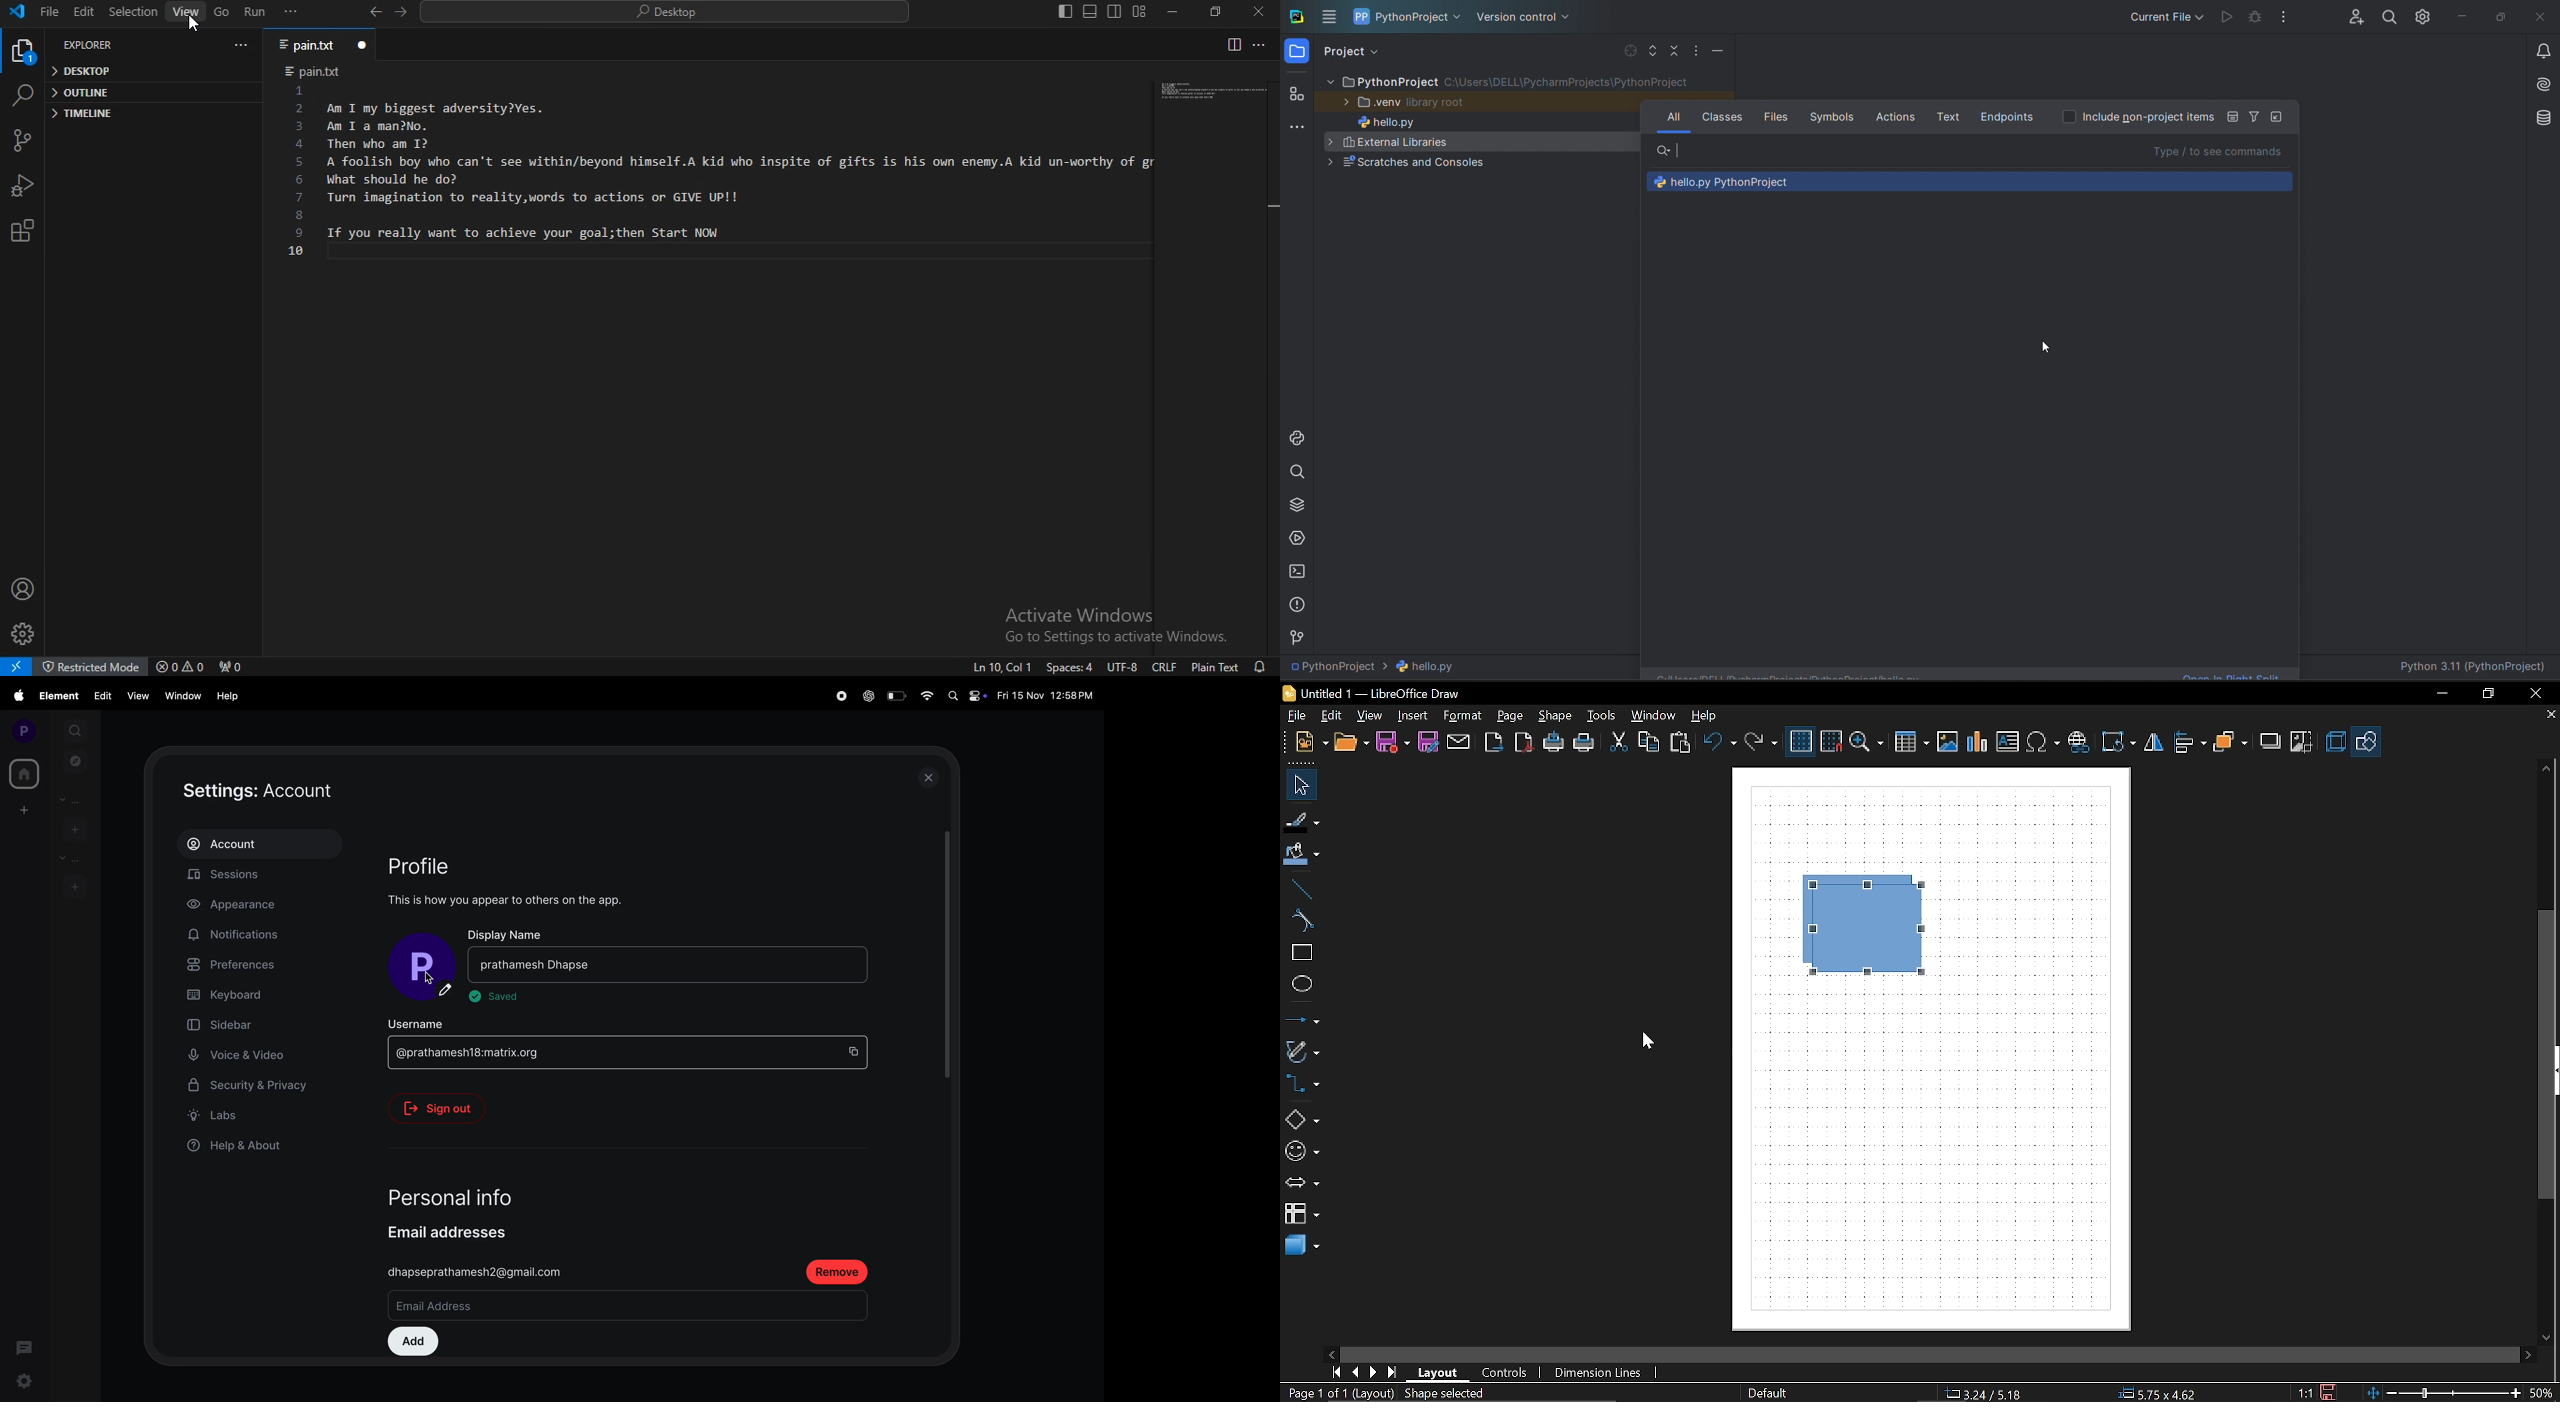 This screenshot has height=1428, width=2576. I want to click on keyboard, so click(255, 995).